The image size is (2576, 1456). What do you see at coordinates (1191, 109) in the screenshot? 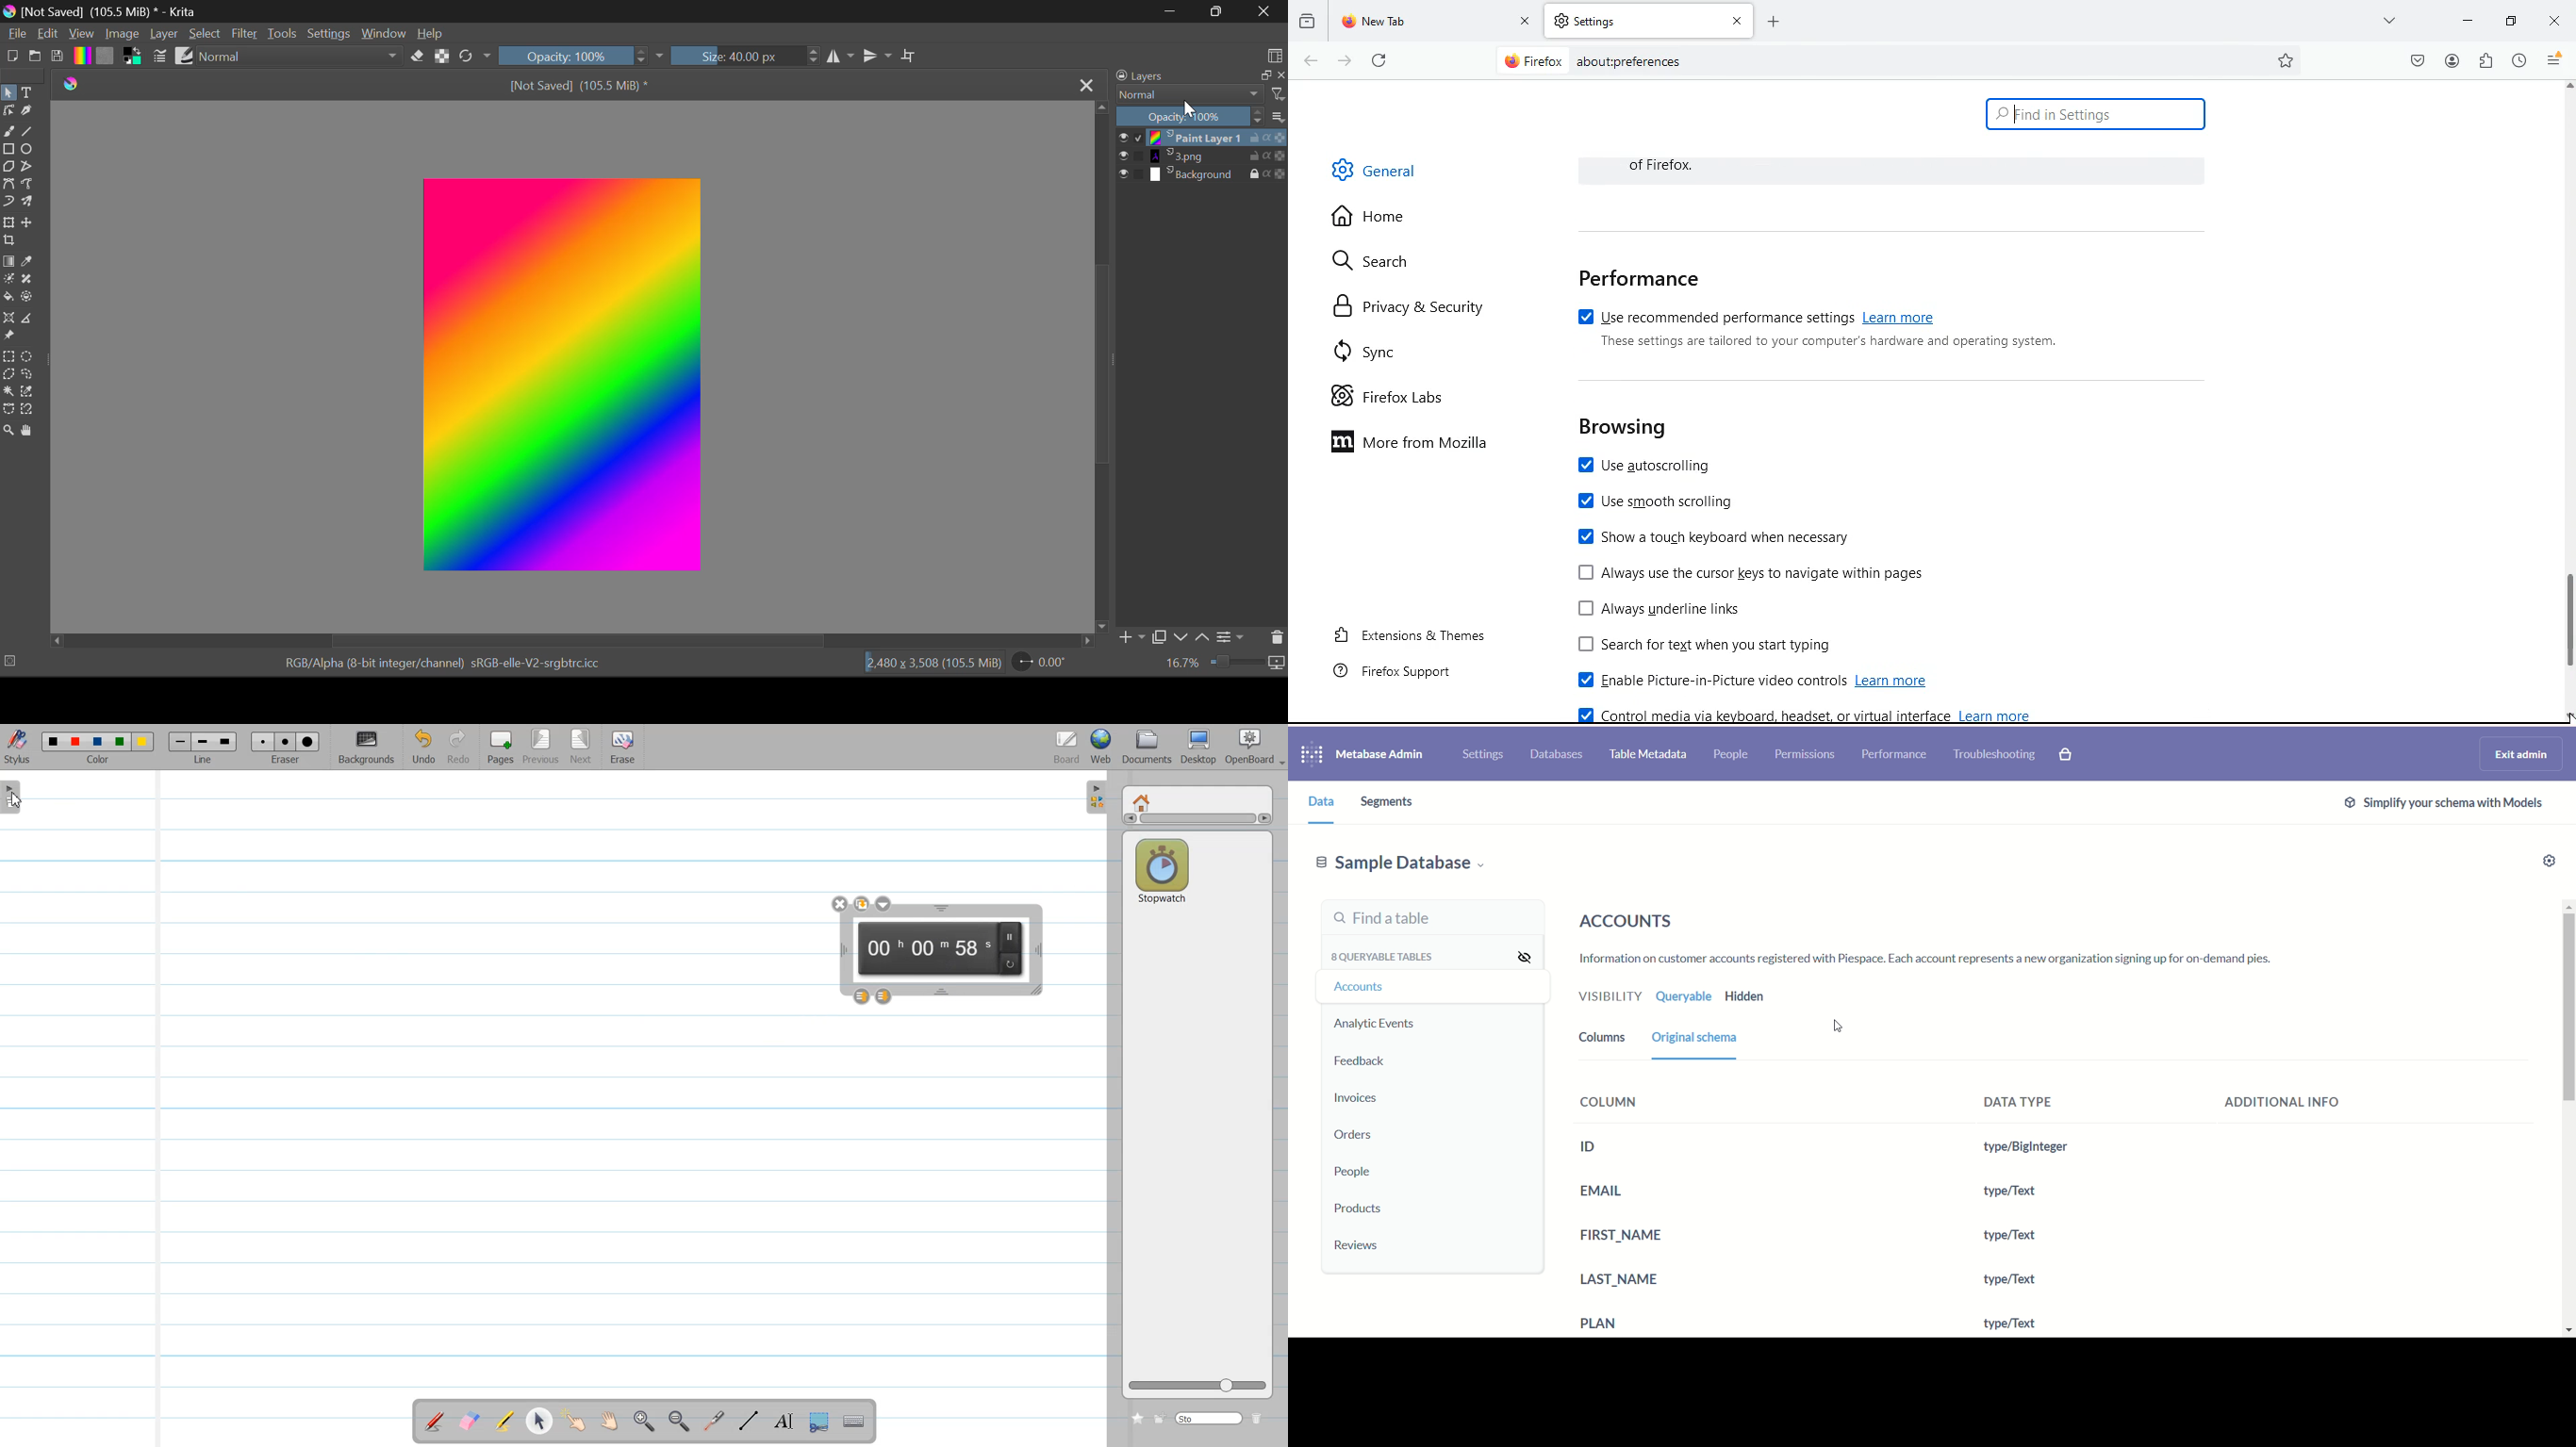
I see `cursor` at bounding box center [1191, 109].